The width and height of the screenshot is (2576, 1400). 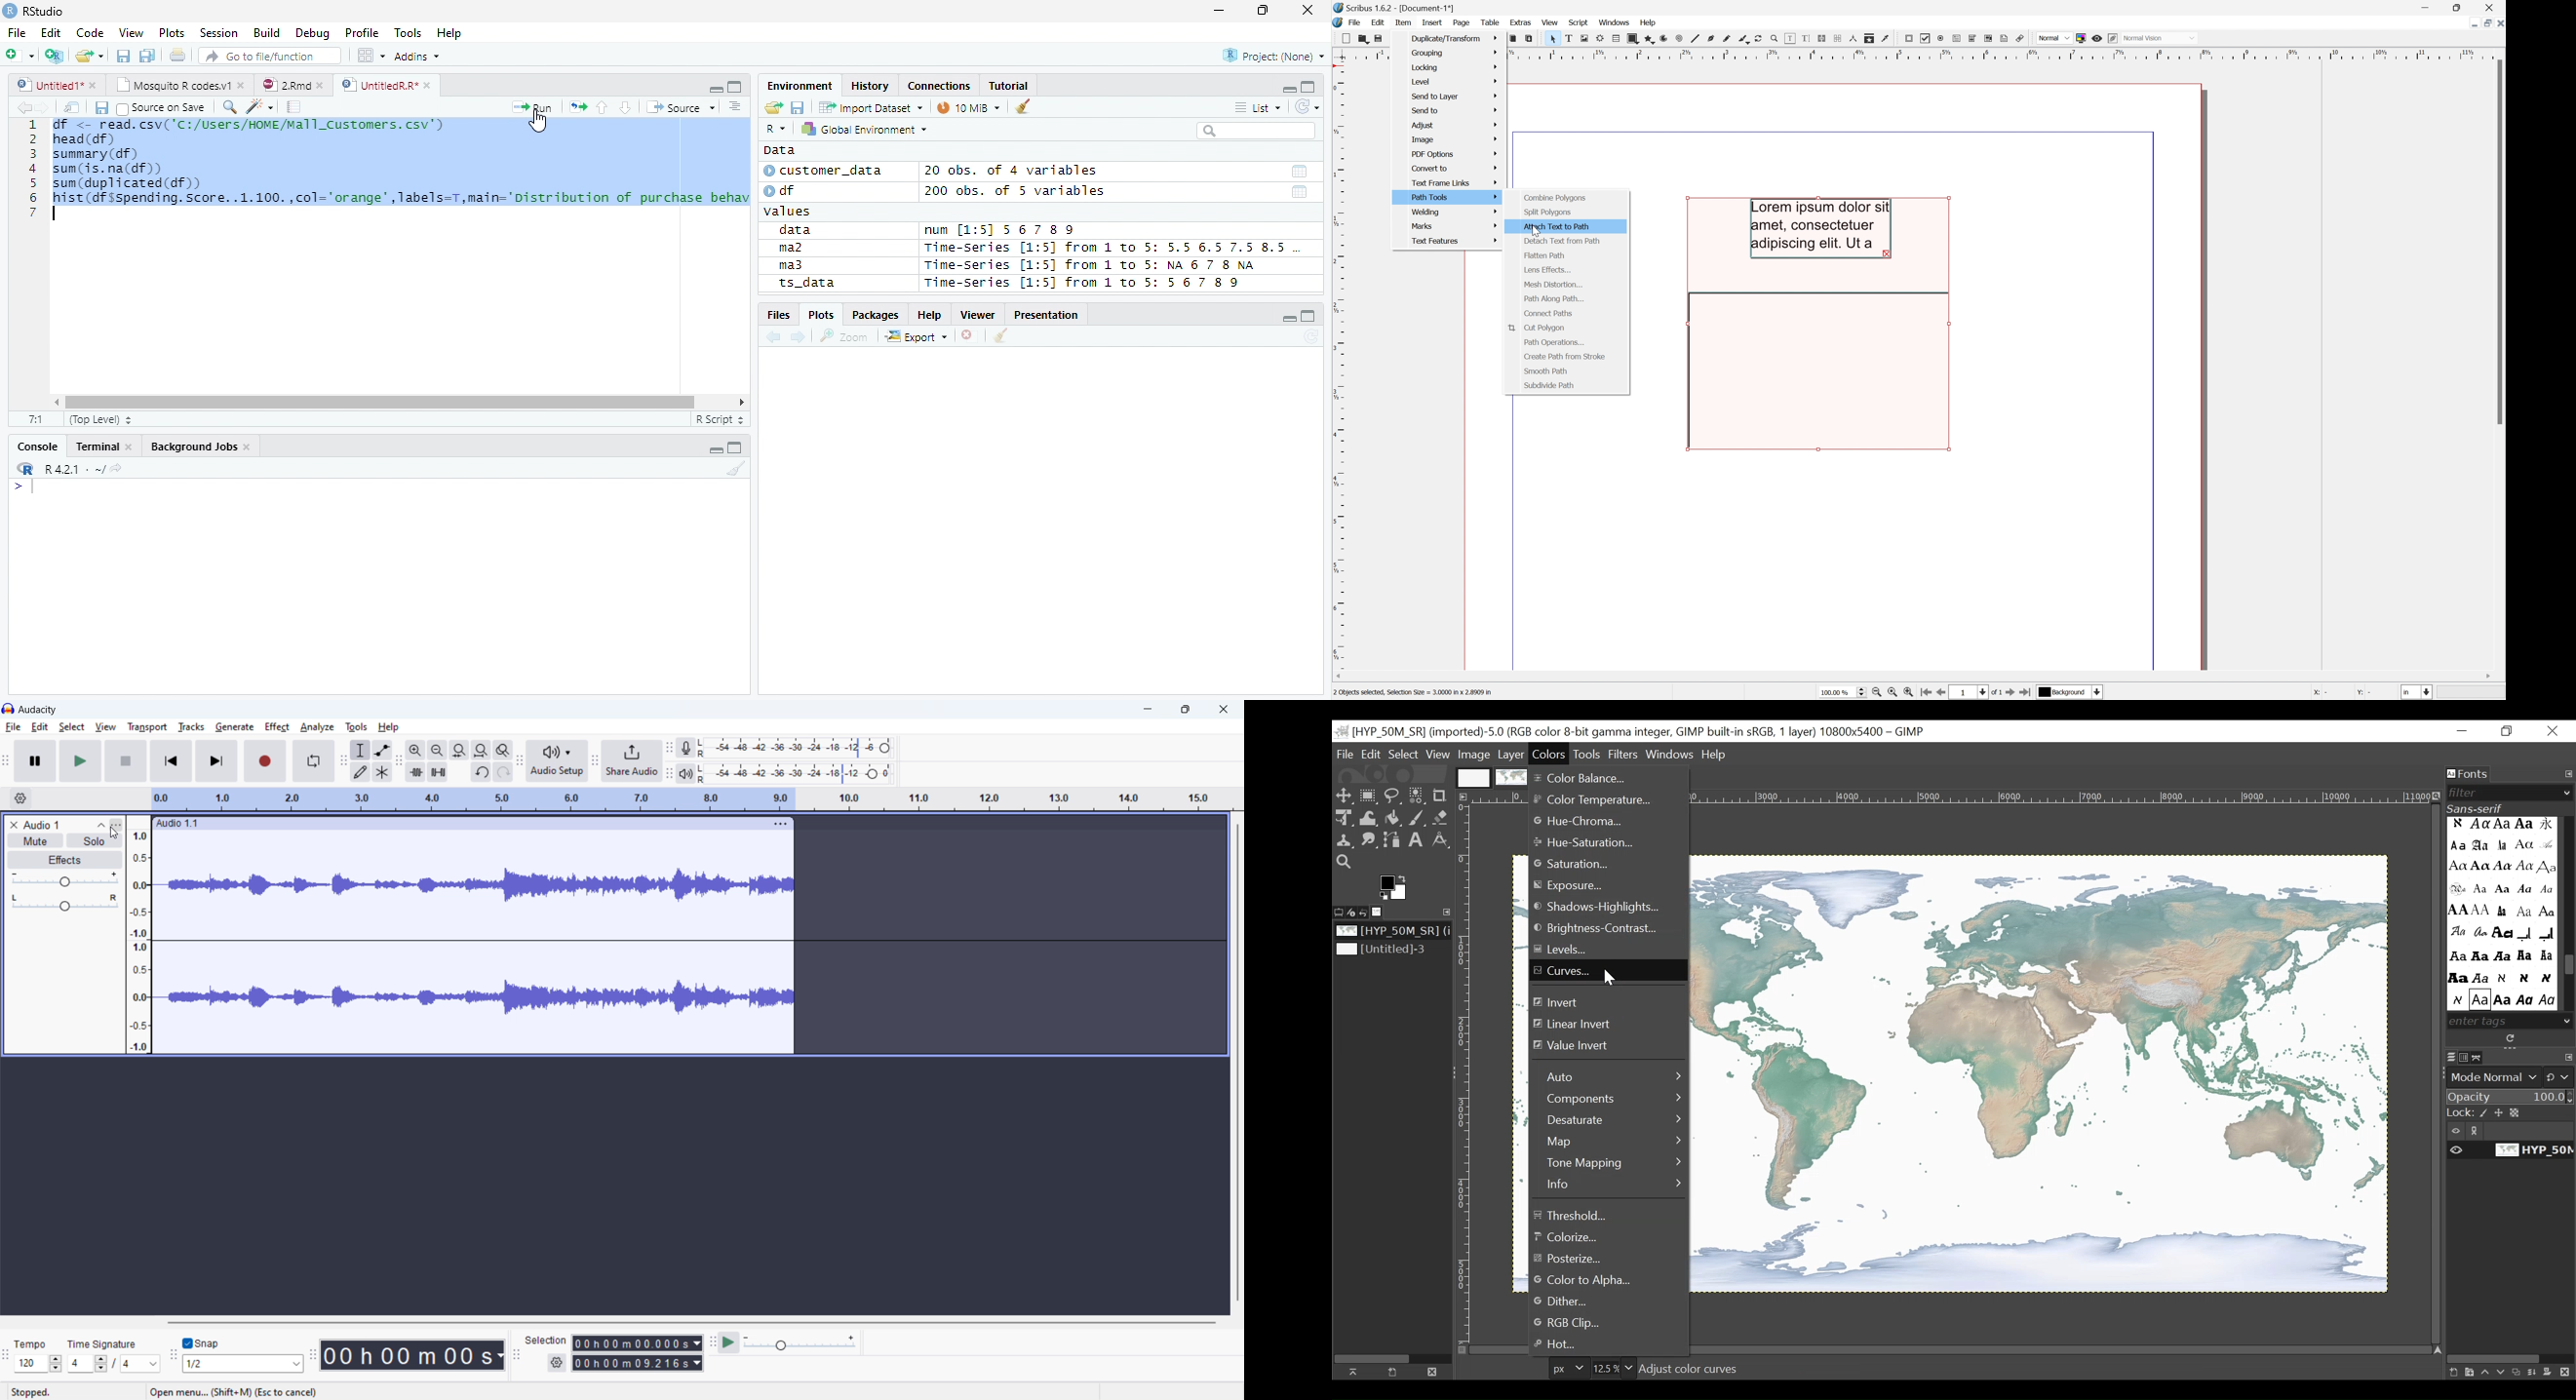 What do you see at coordinates (1441, 819) in the screenshot?
I see `Eraser Tool` at bounding box center [1441, 819].